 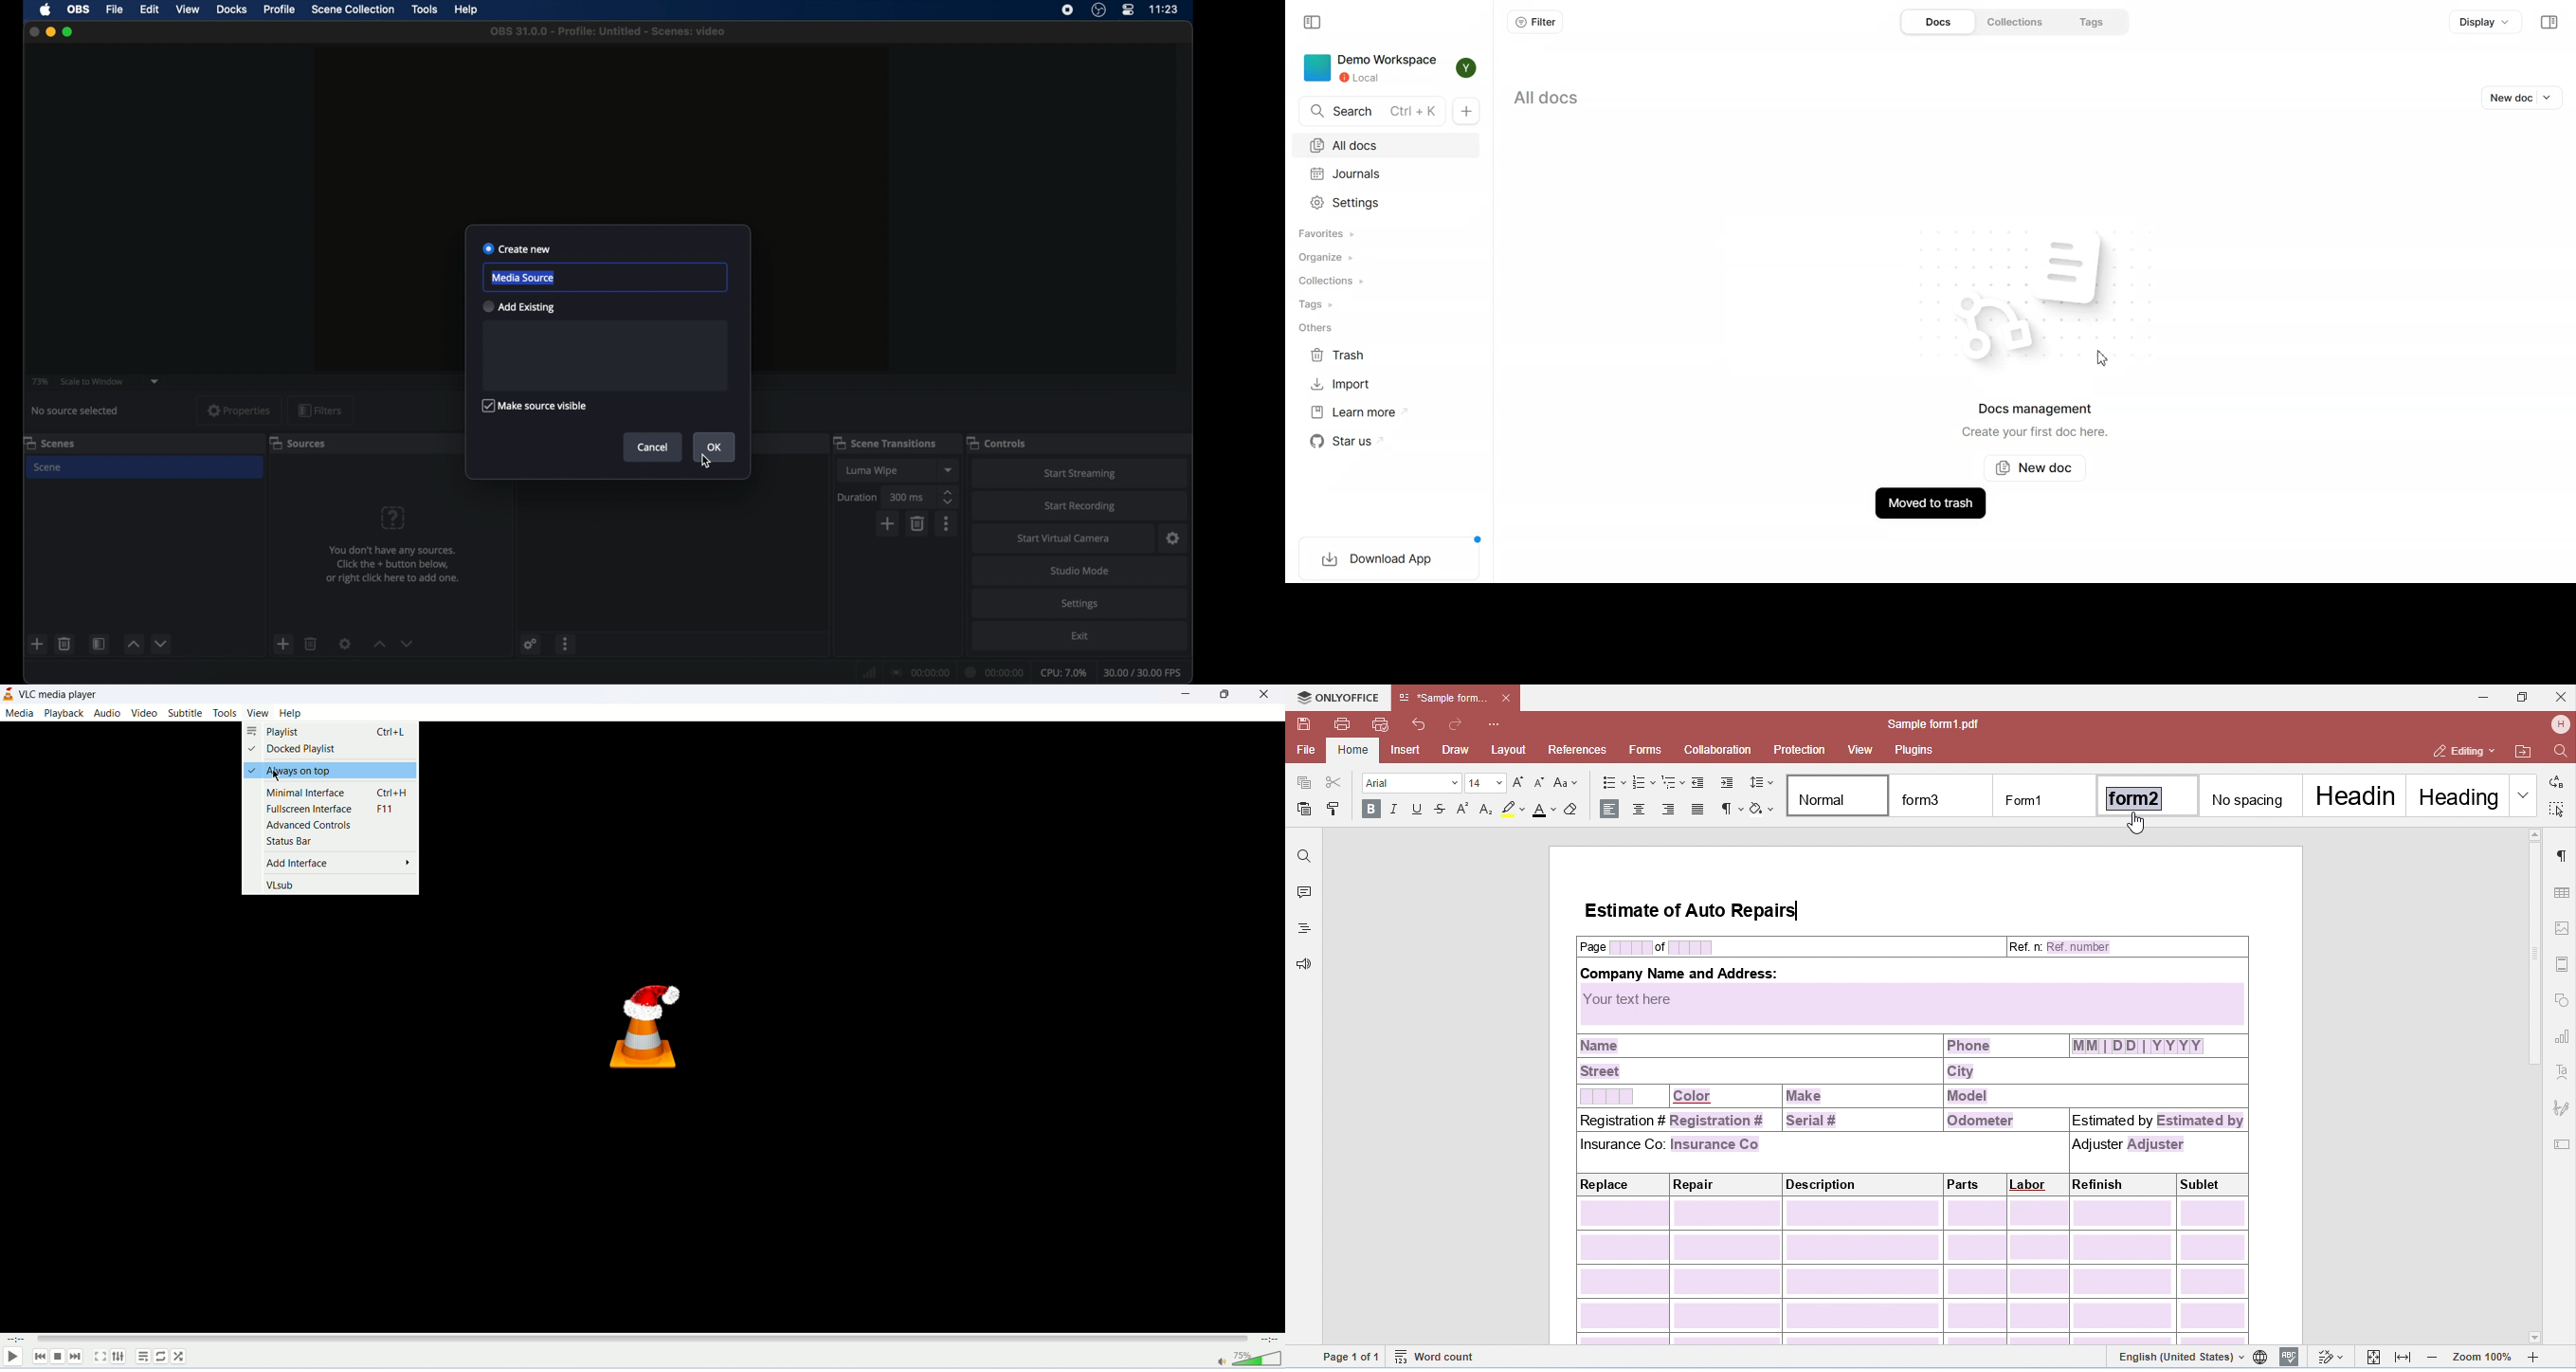 I want to click on minimal interface, so click(x=338, y=792).